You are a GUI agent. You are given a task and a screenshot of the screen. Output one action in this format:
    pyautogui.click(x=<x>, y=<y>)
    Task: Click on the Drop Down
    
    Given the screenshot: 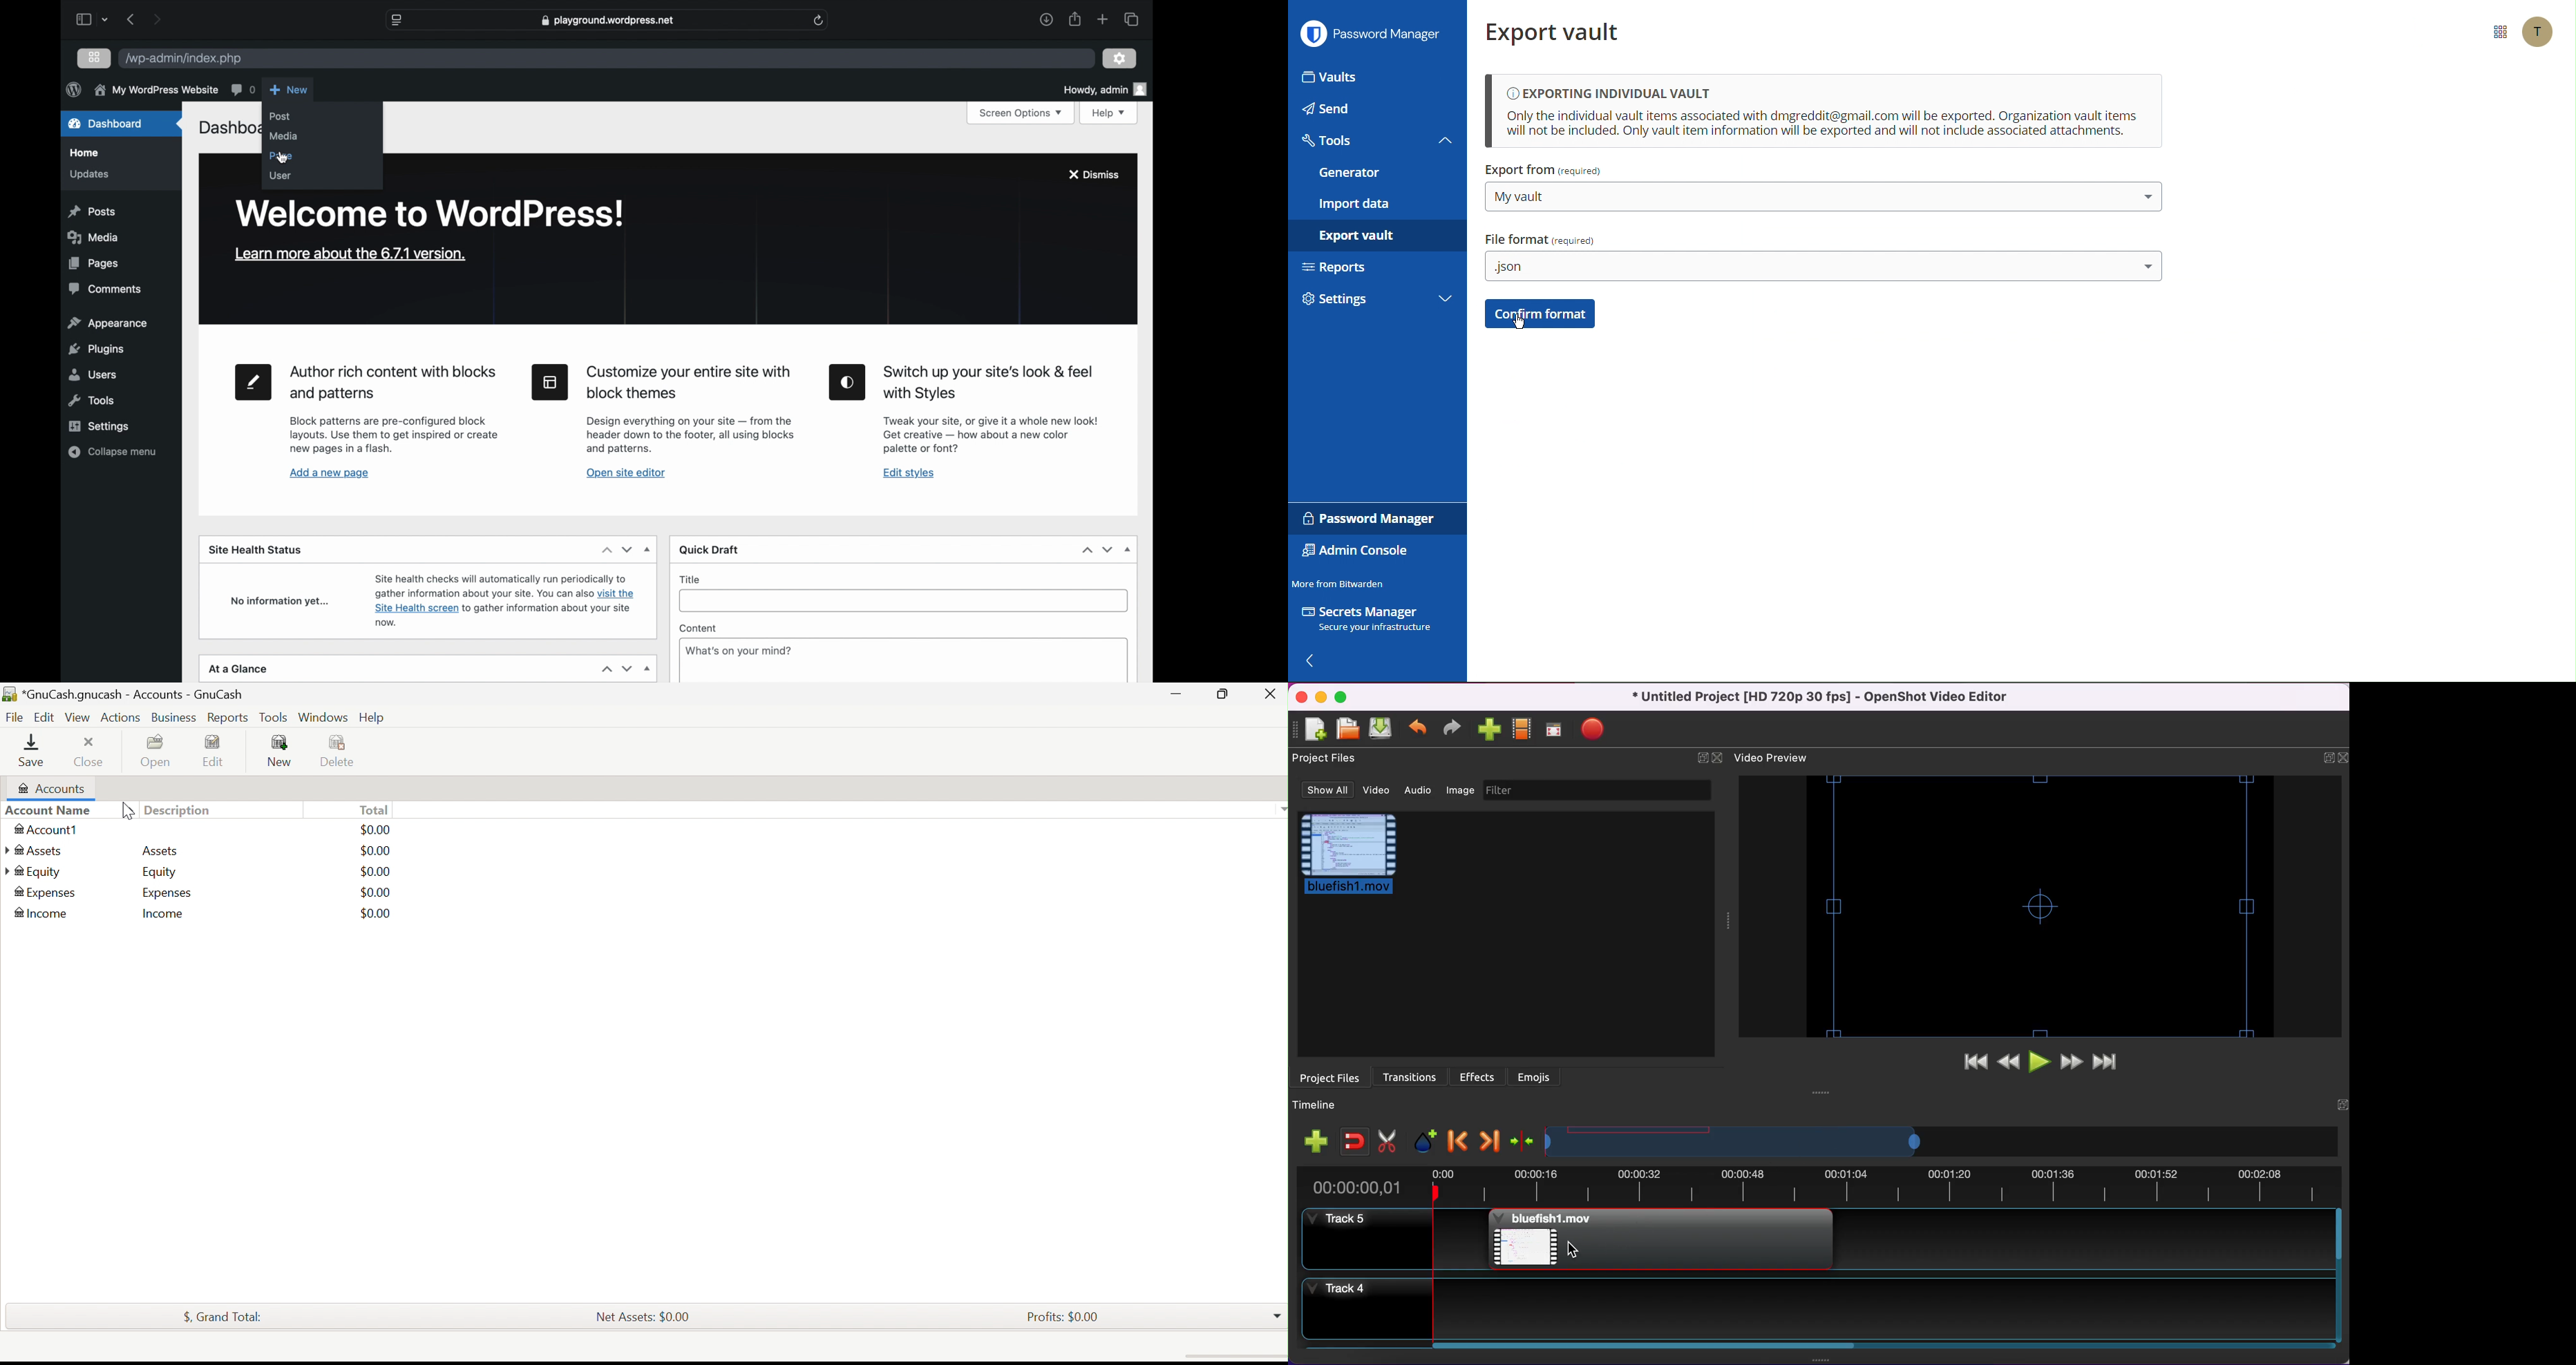 What is the action you would take?
    pyautogui.click(x=1280, y=809)
    